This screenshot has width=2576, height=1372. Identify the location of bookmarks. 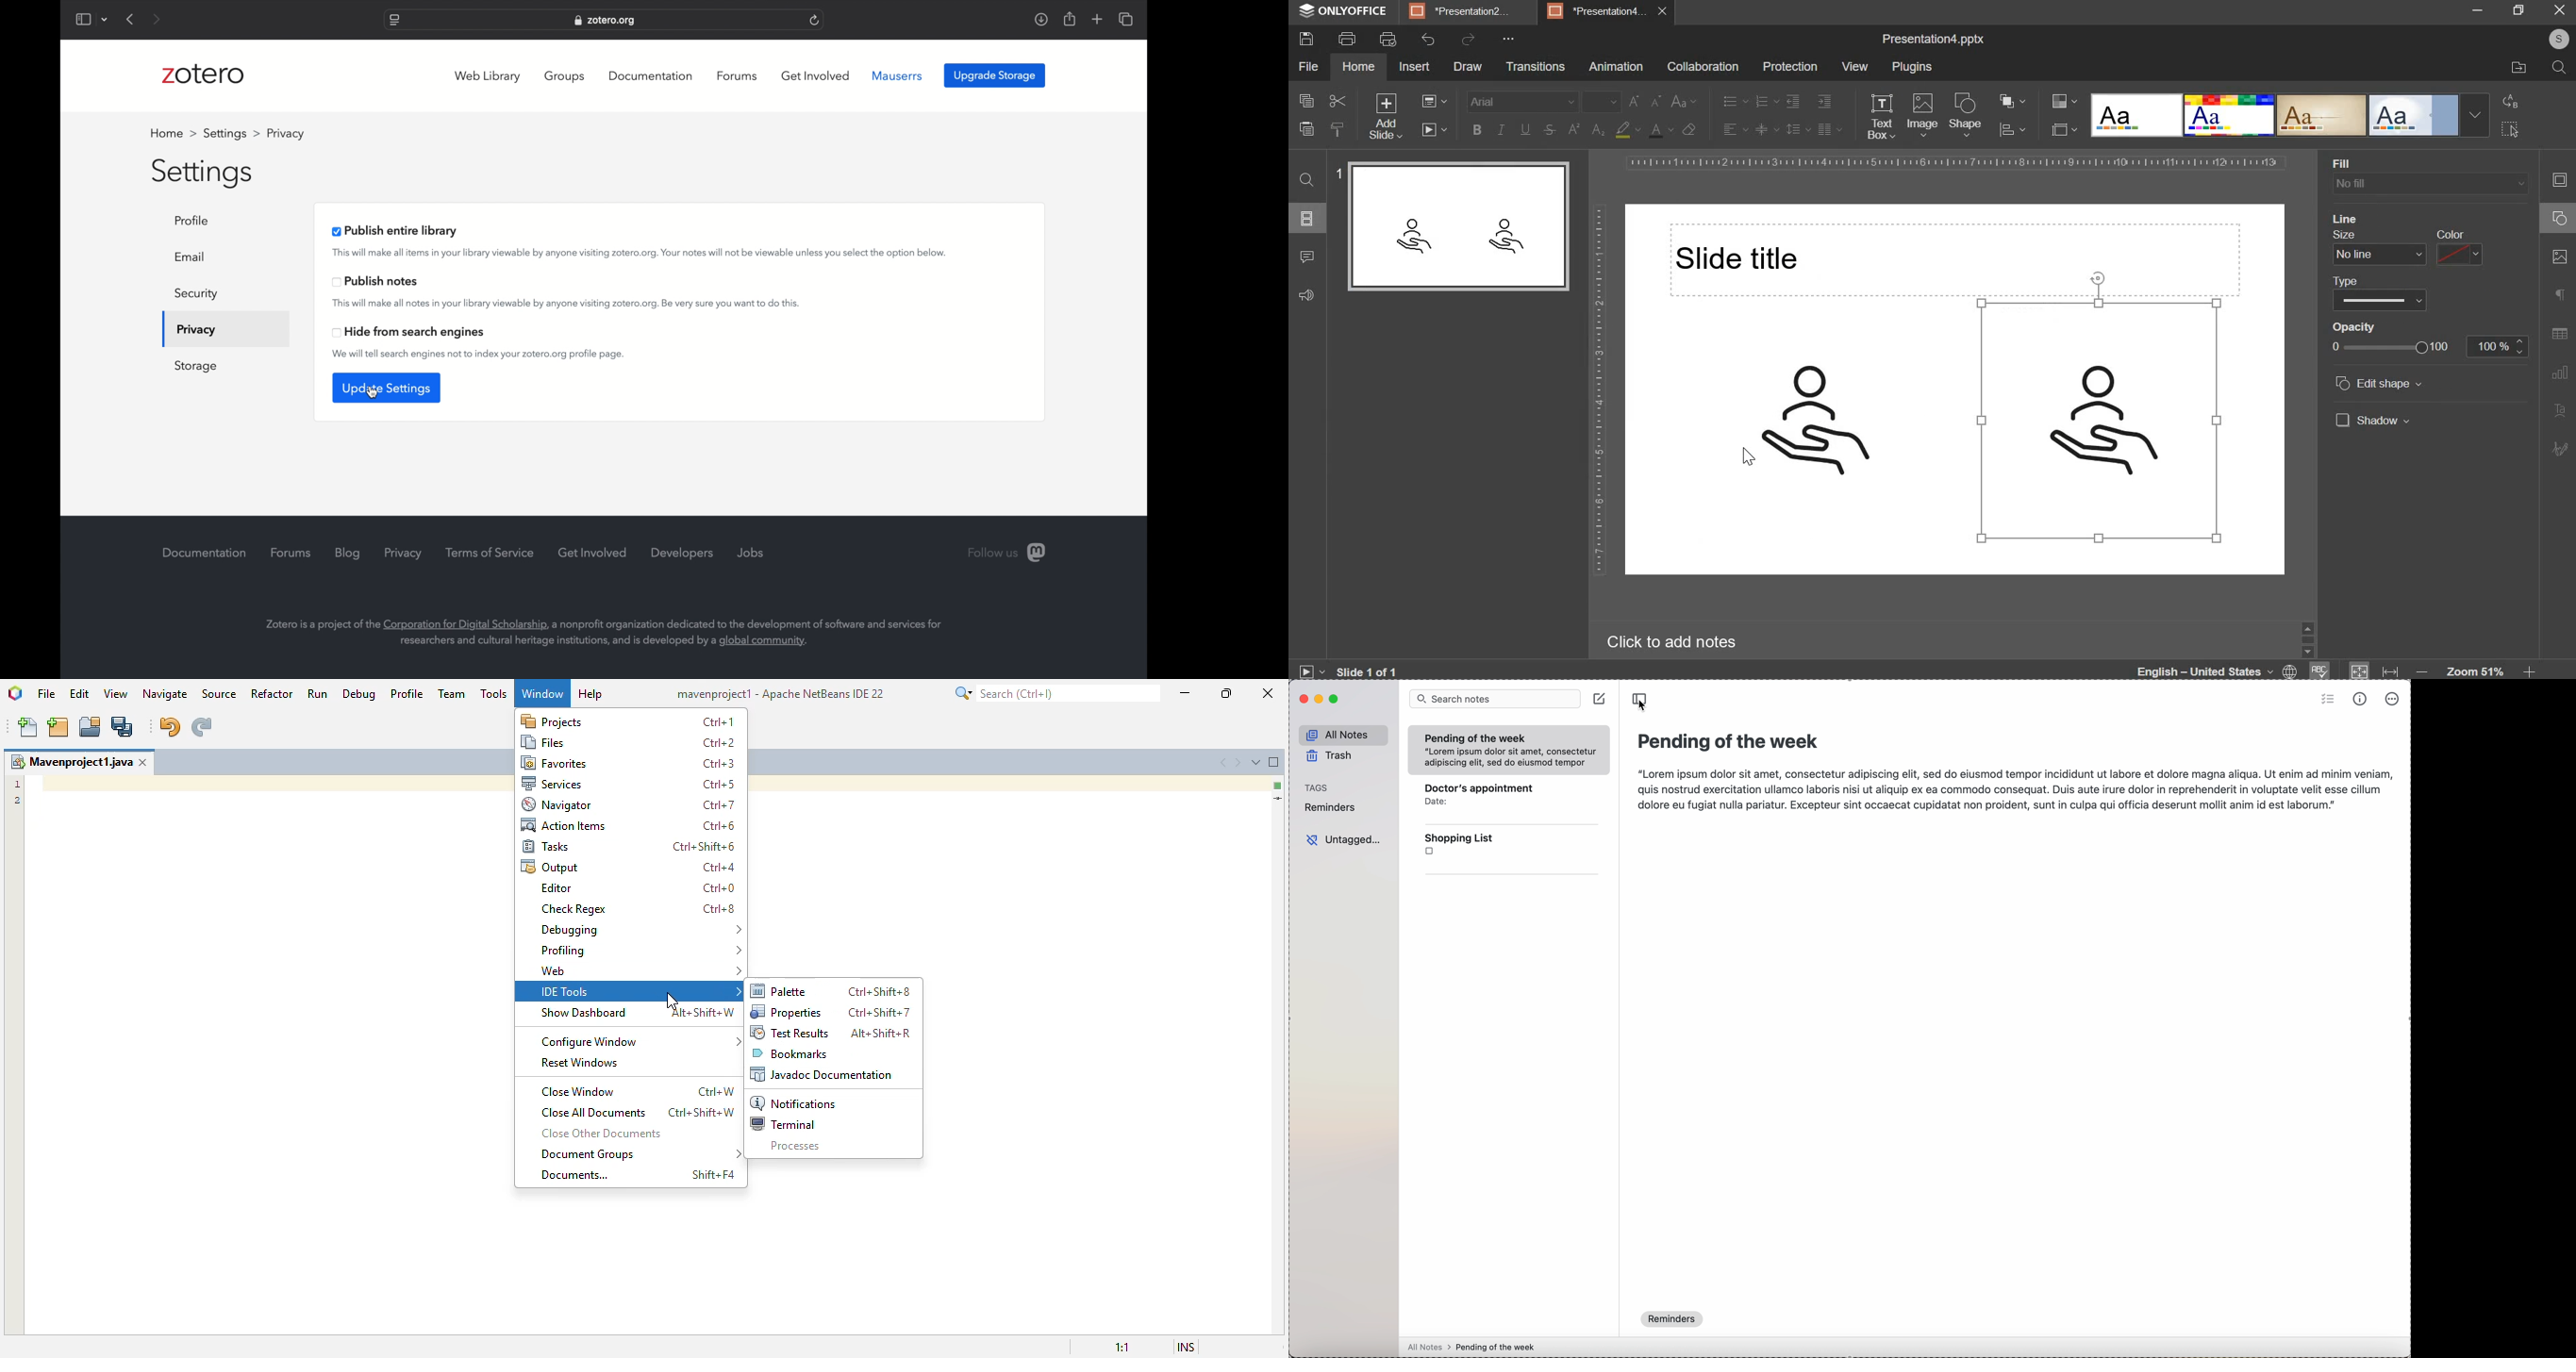
(789, 1053).